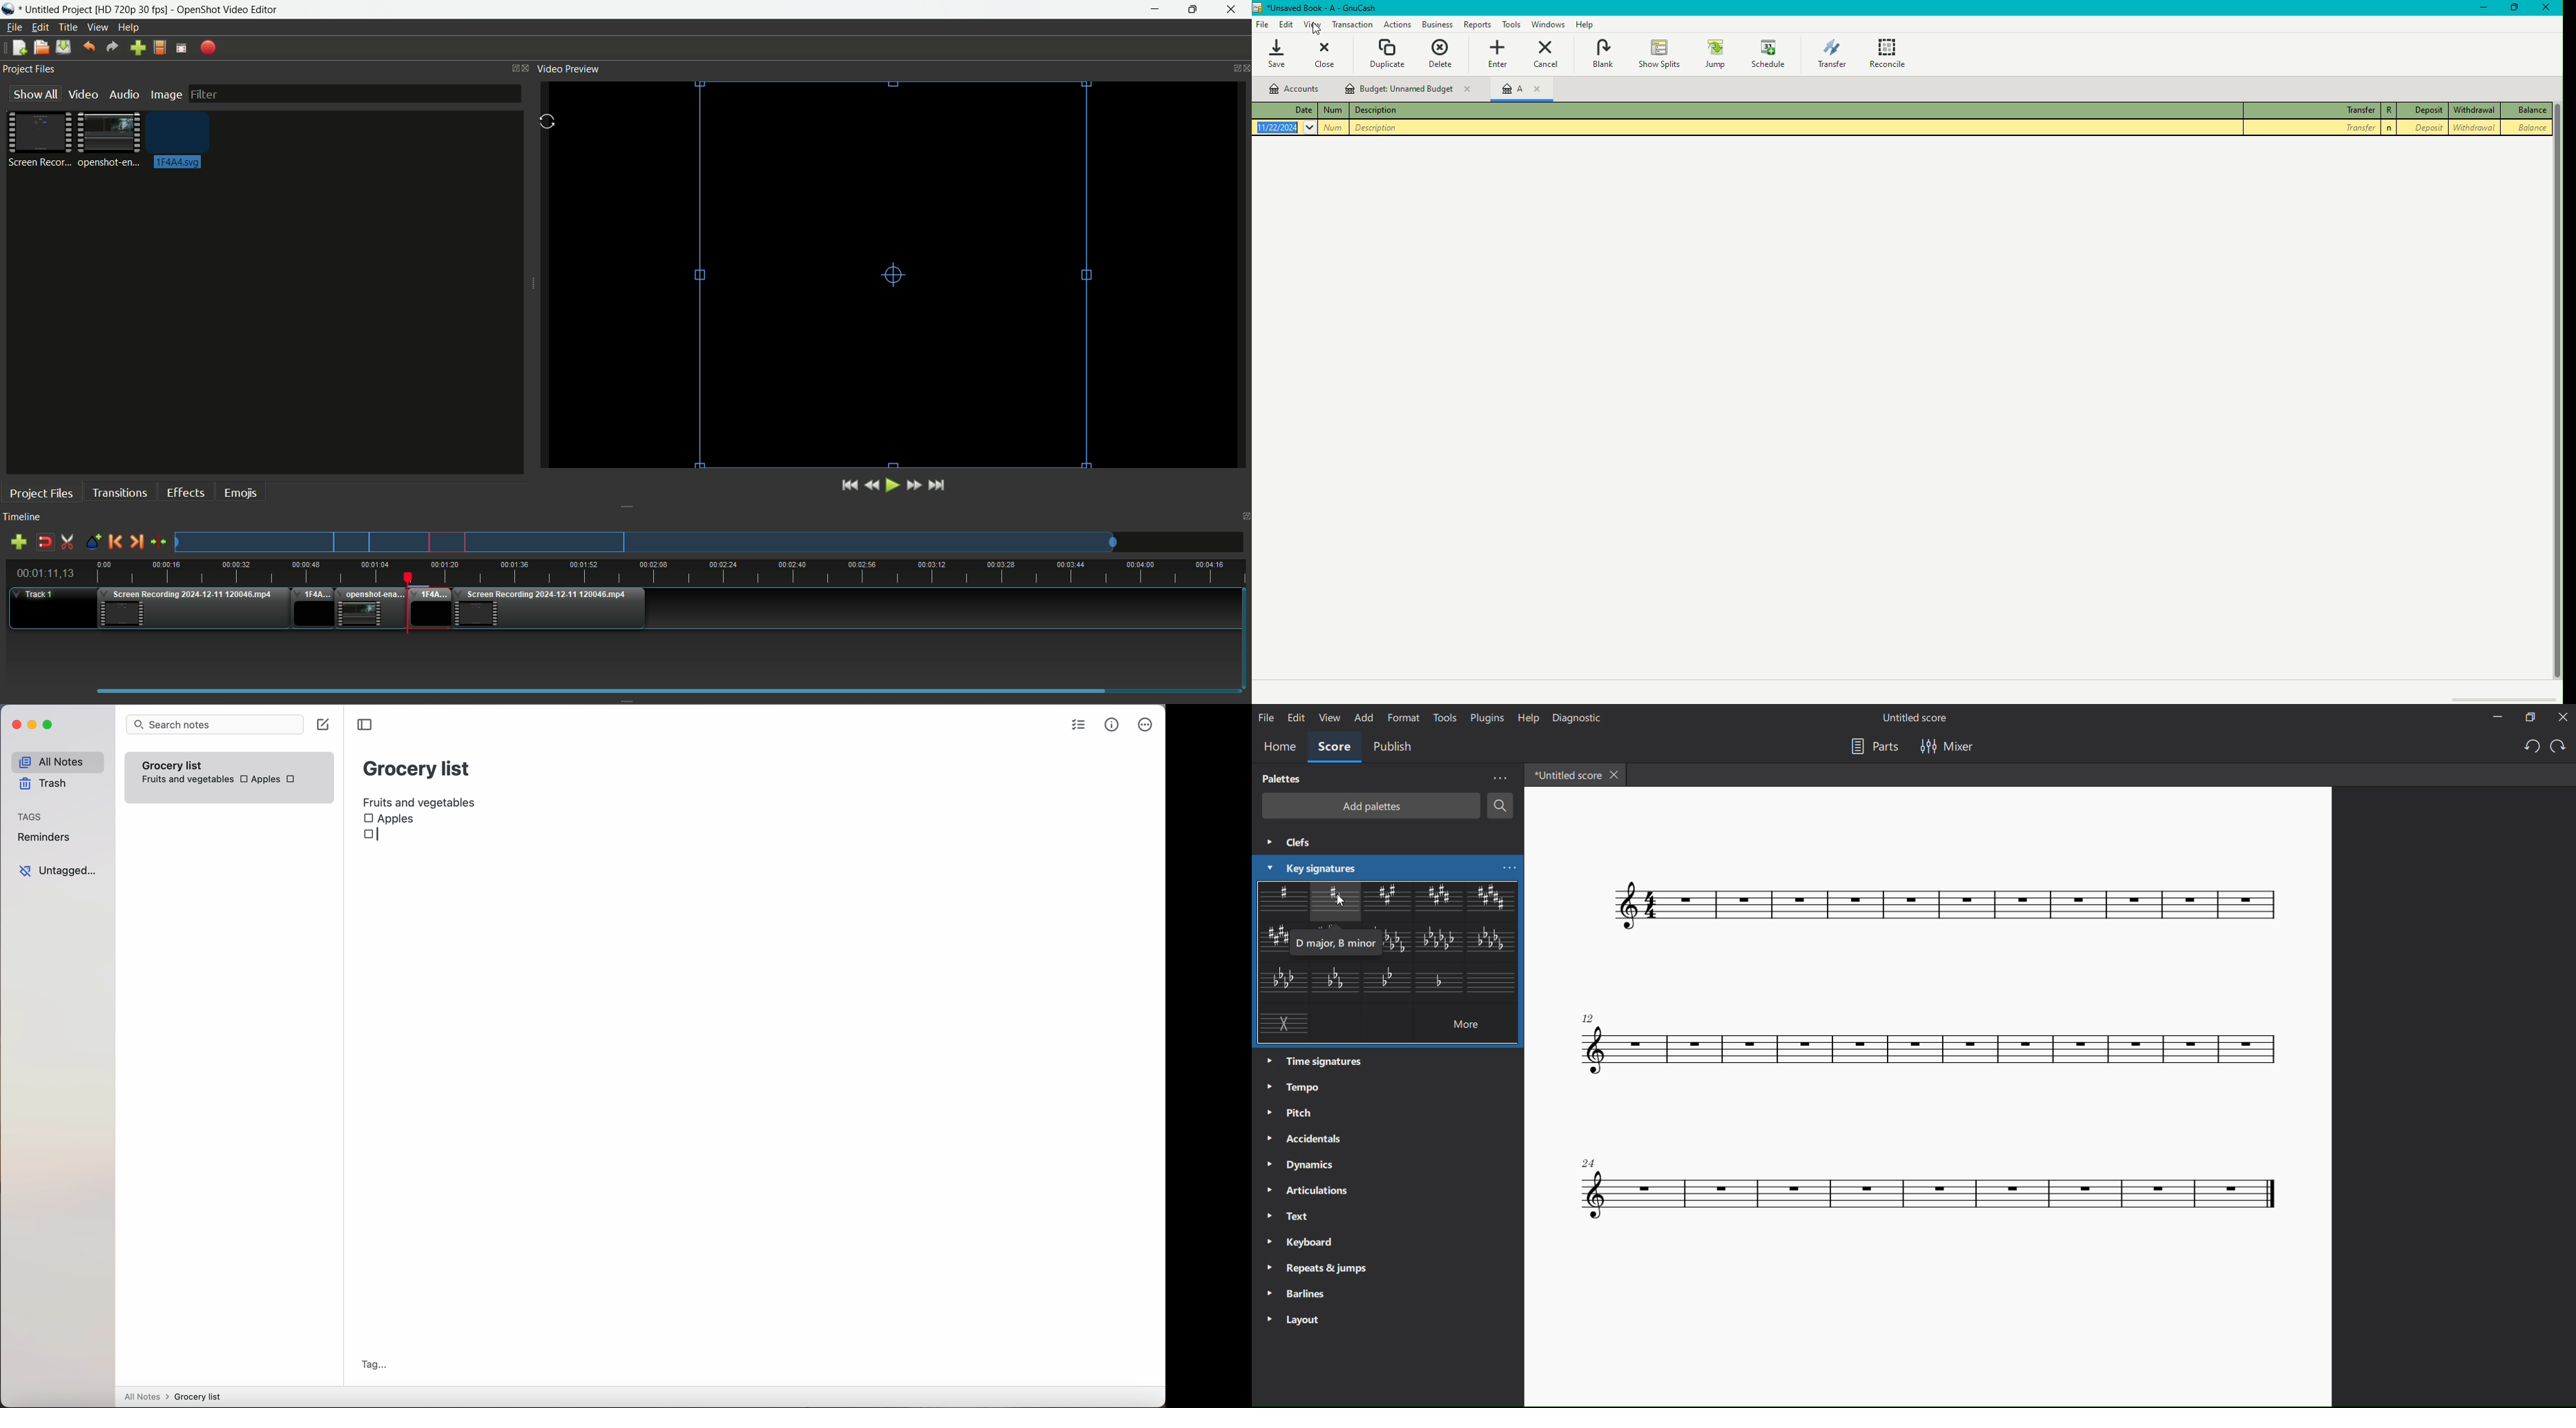  Describe the element at coordinates (1402, 717) in the screenshot. I see `format` at that location.